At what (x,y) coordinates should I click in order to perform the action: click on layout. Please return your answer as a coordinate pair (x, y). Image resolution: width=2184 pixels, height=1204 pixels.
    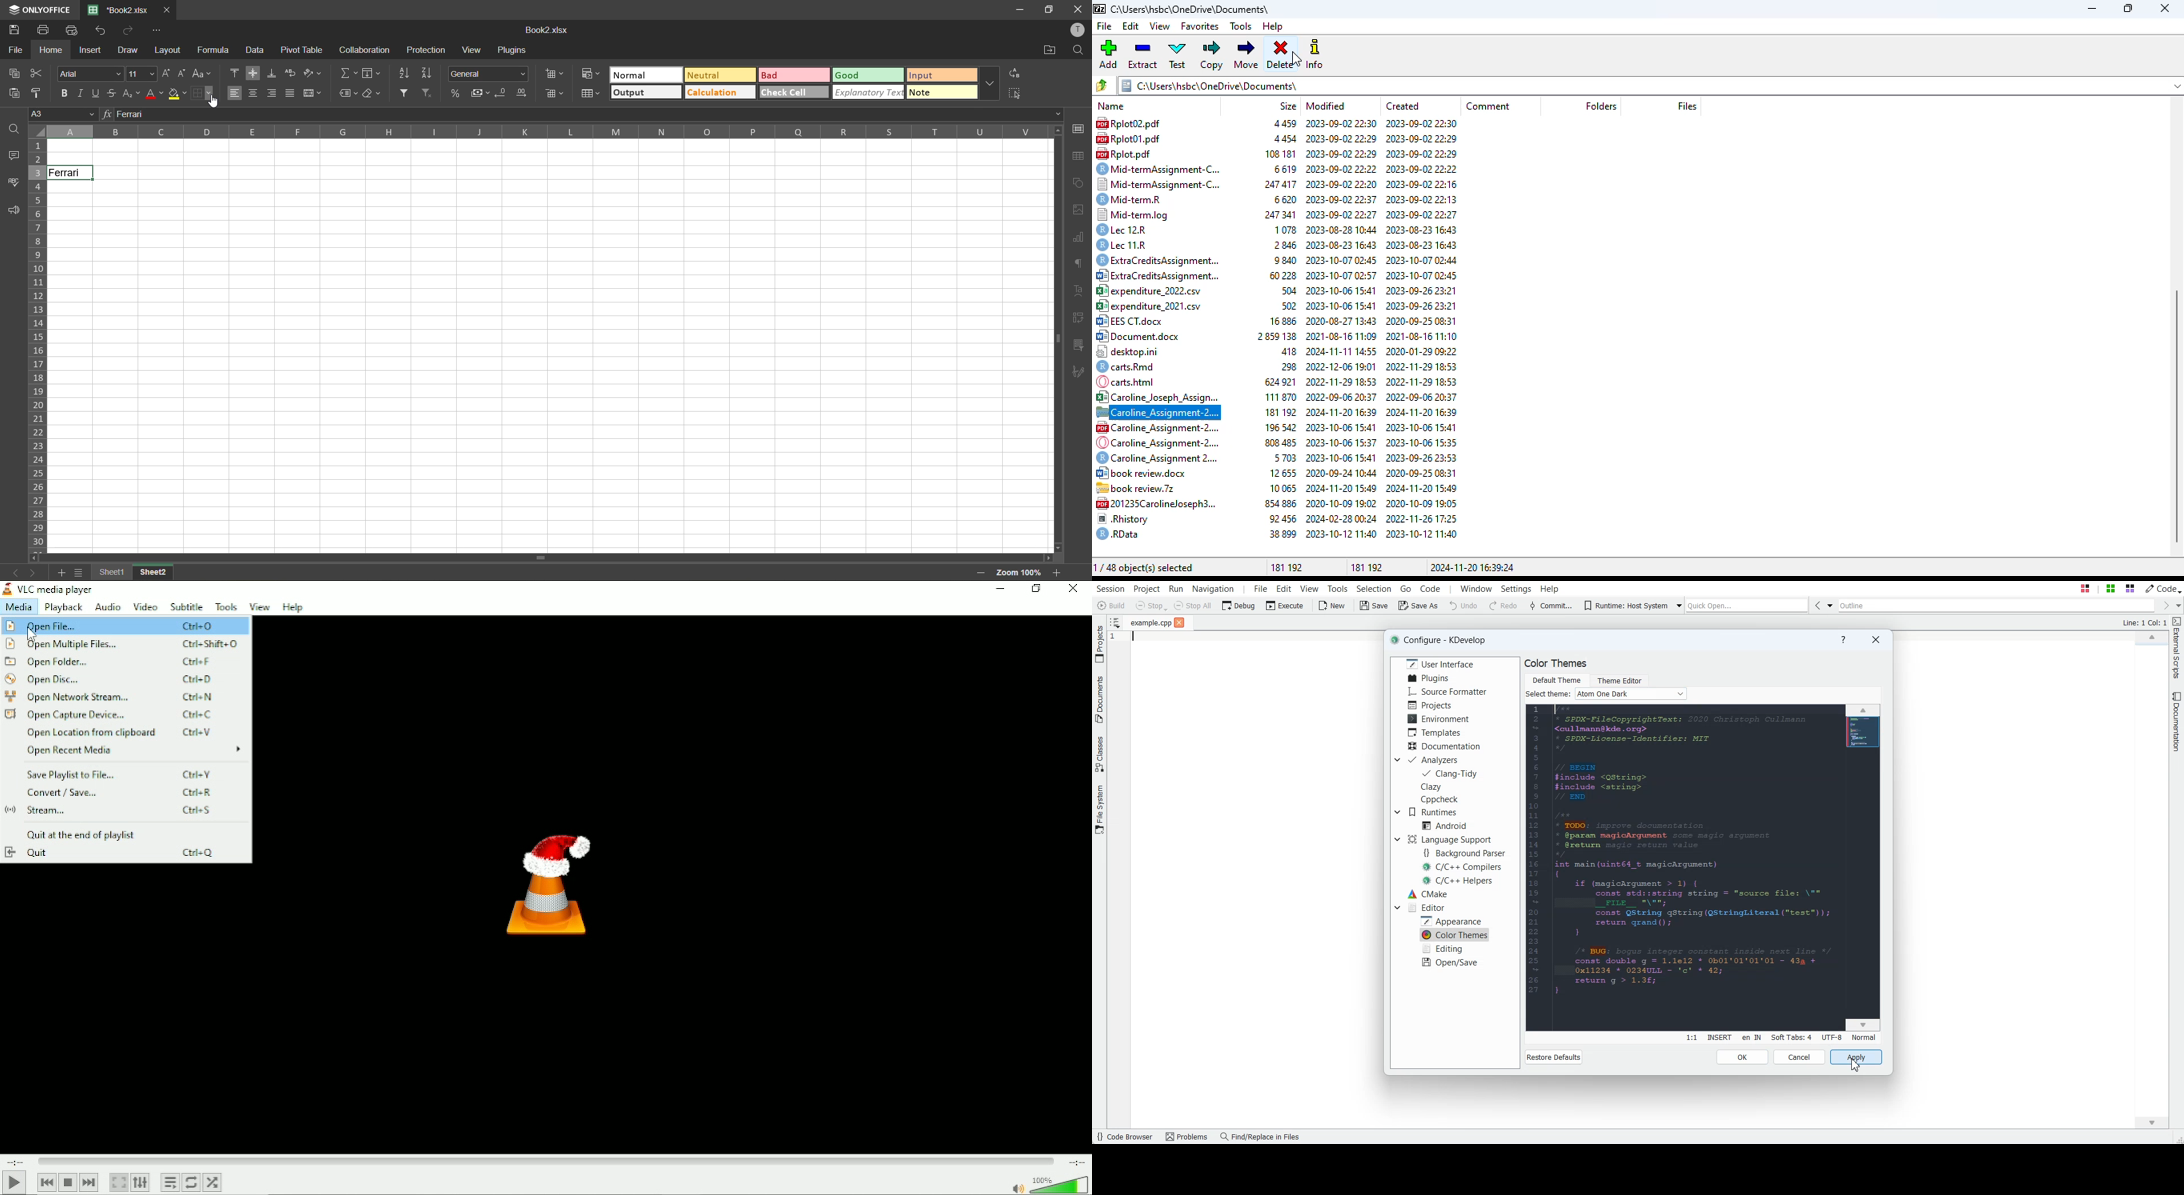
    Looking at the image, I should click on (168, 49).